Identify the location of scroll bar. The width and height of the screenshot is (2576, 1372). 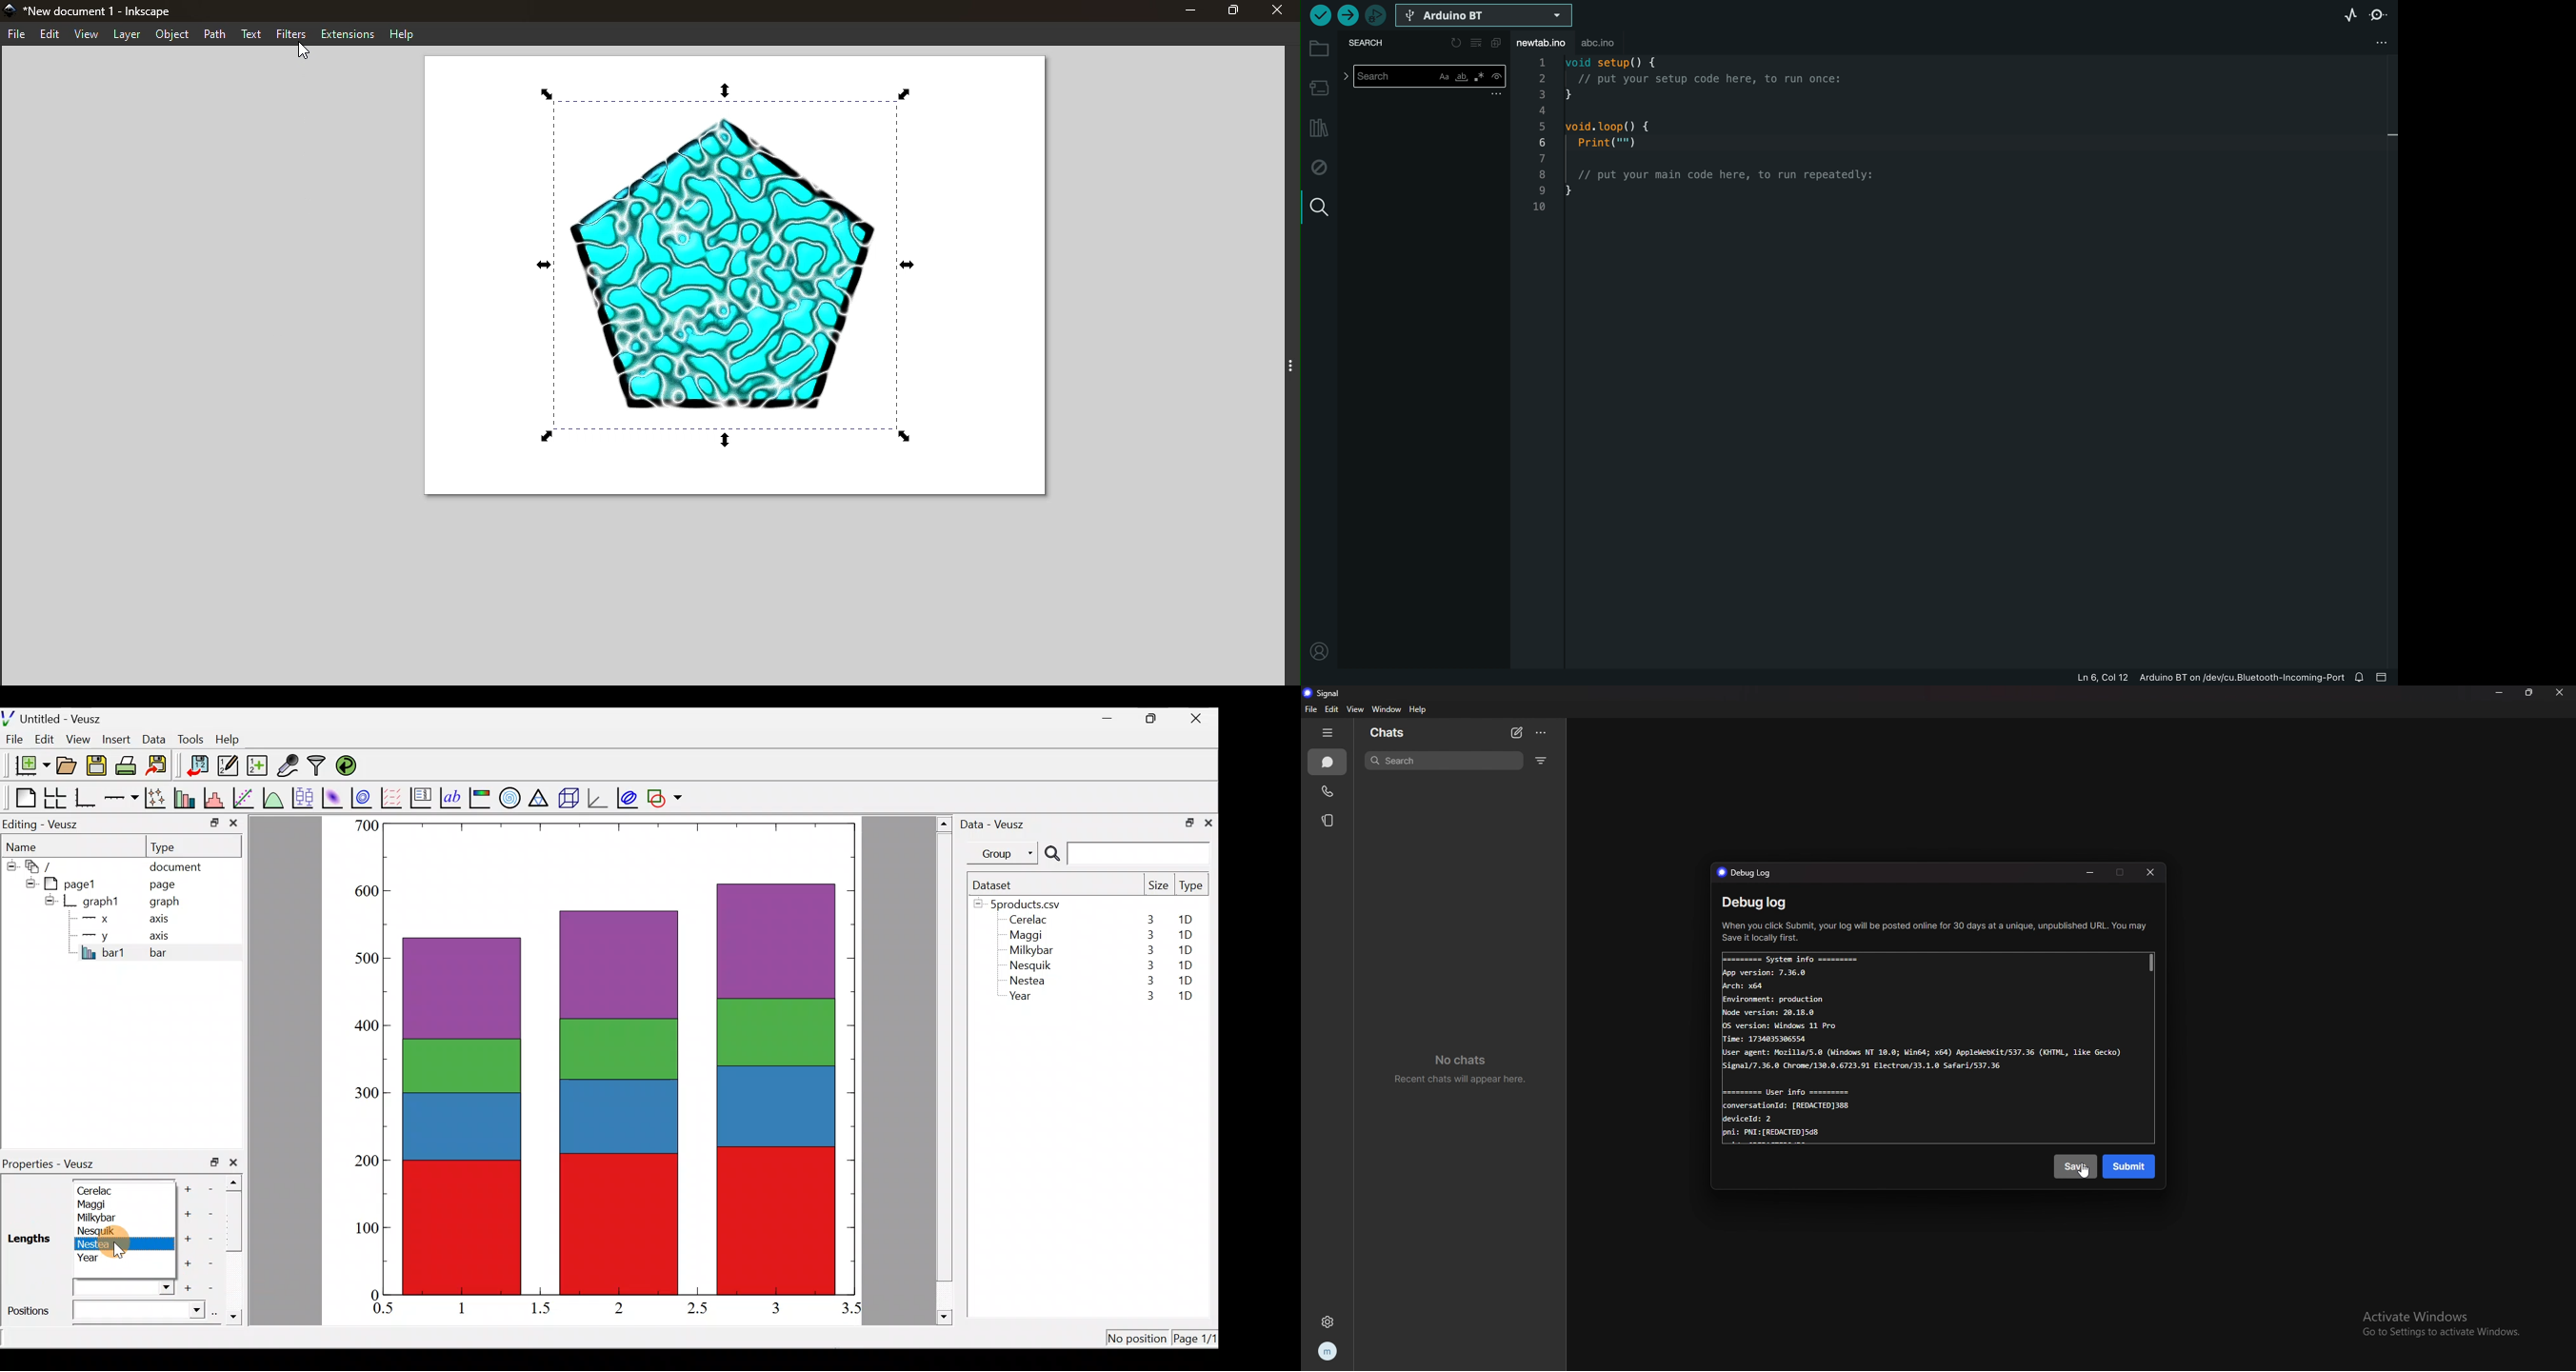
(237, 1247).